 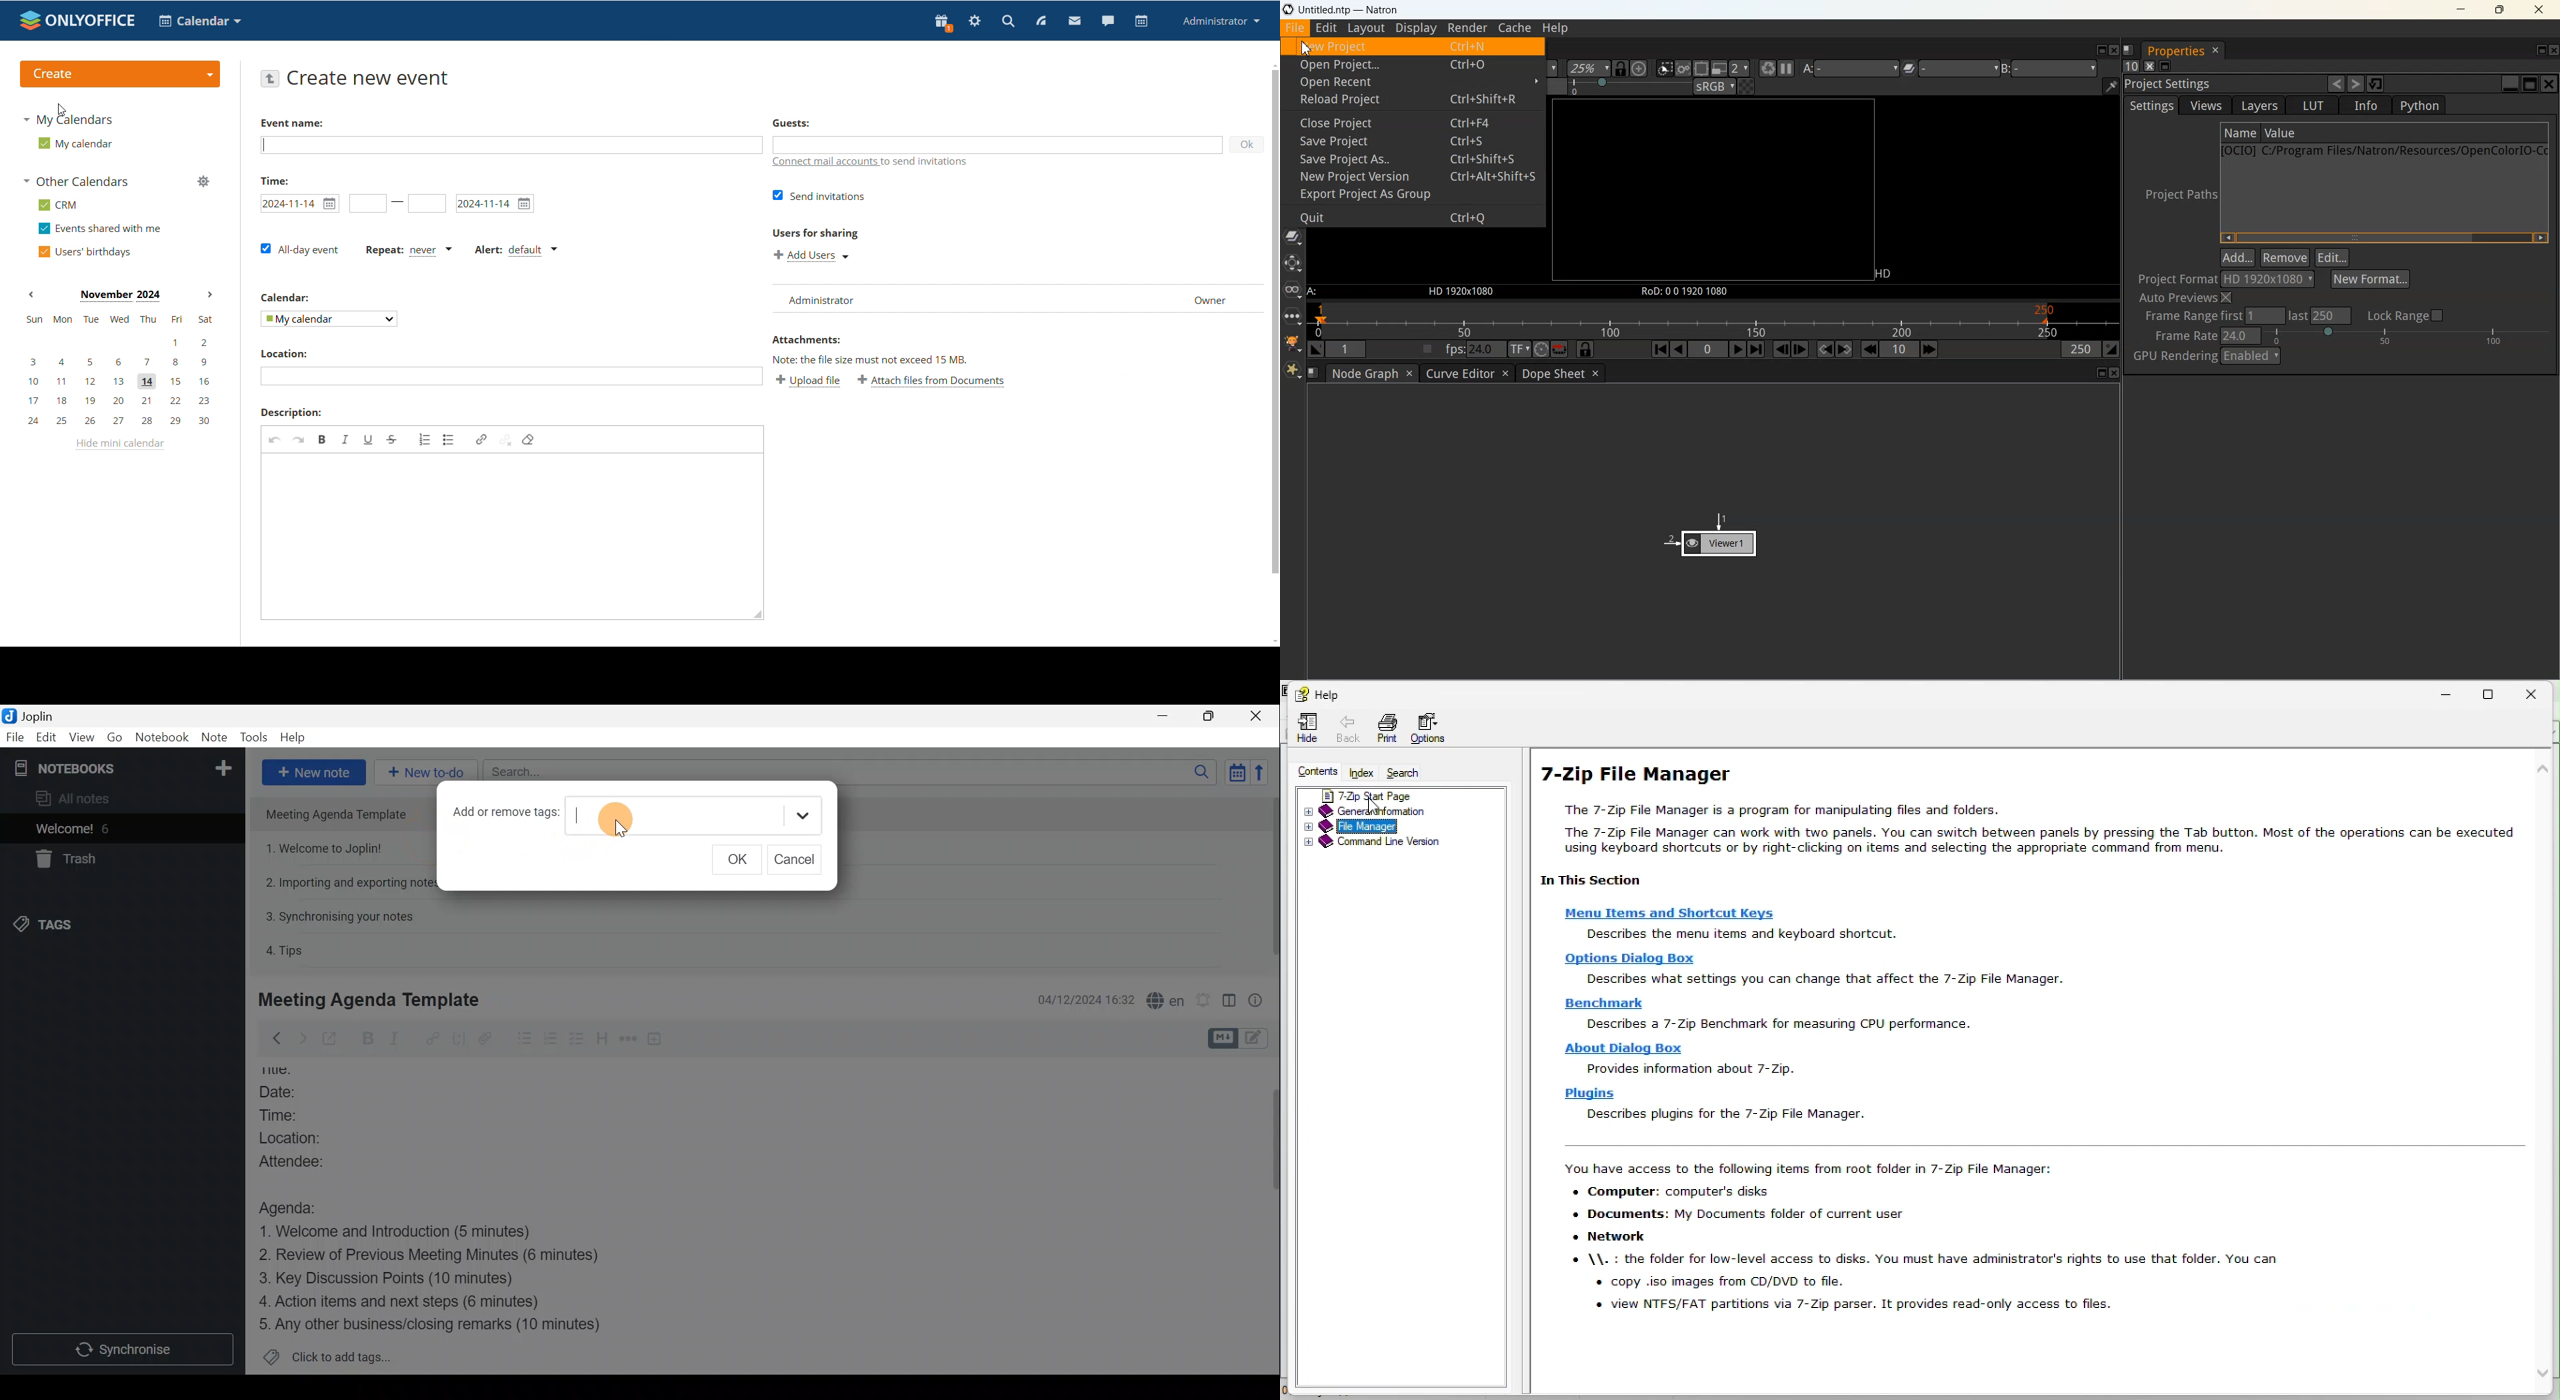 What do you see at coordinates (283, 1071) in the screenshot?
I see `` at bounding box center [283, 1071].